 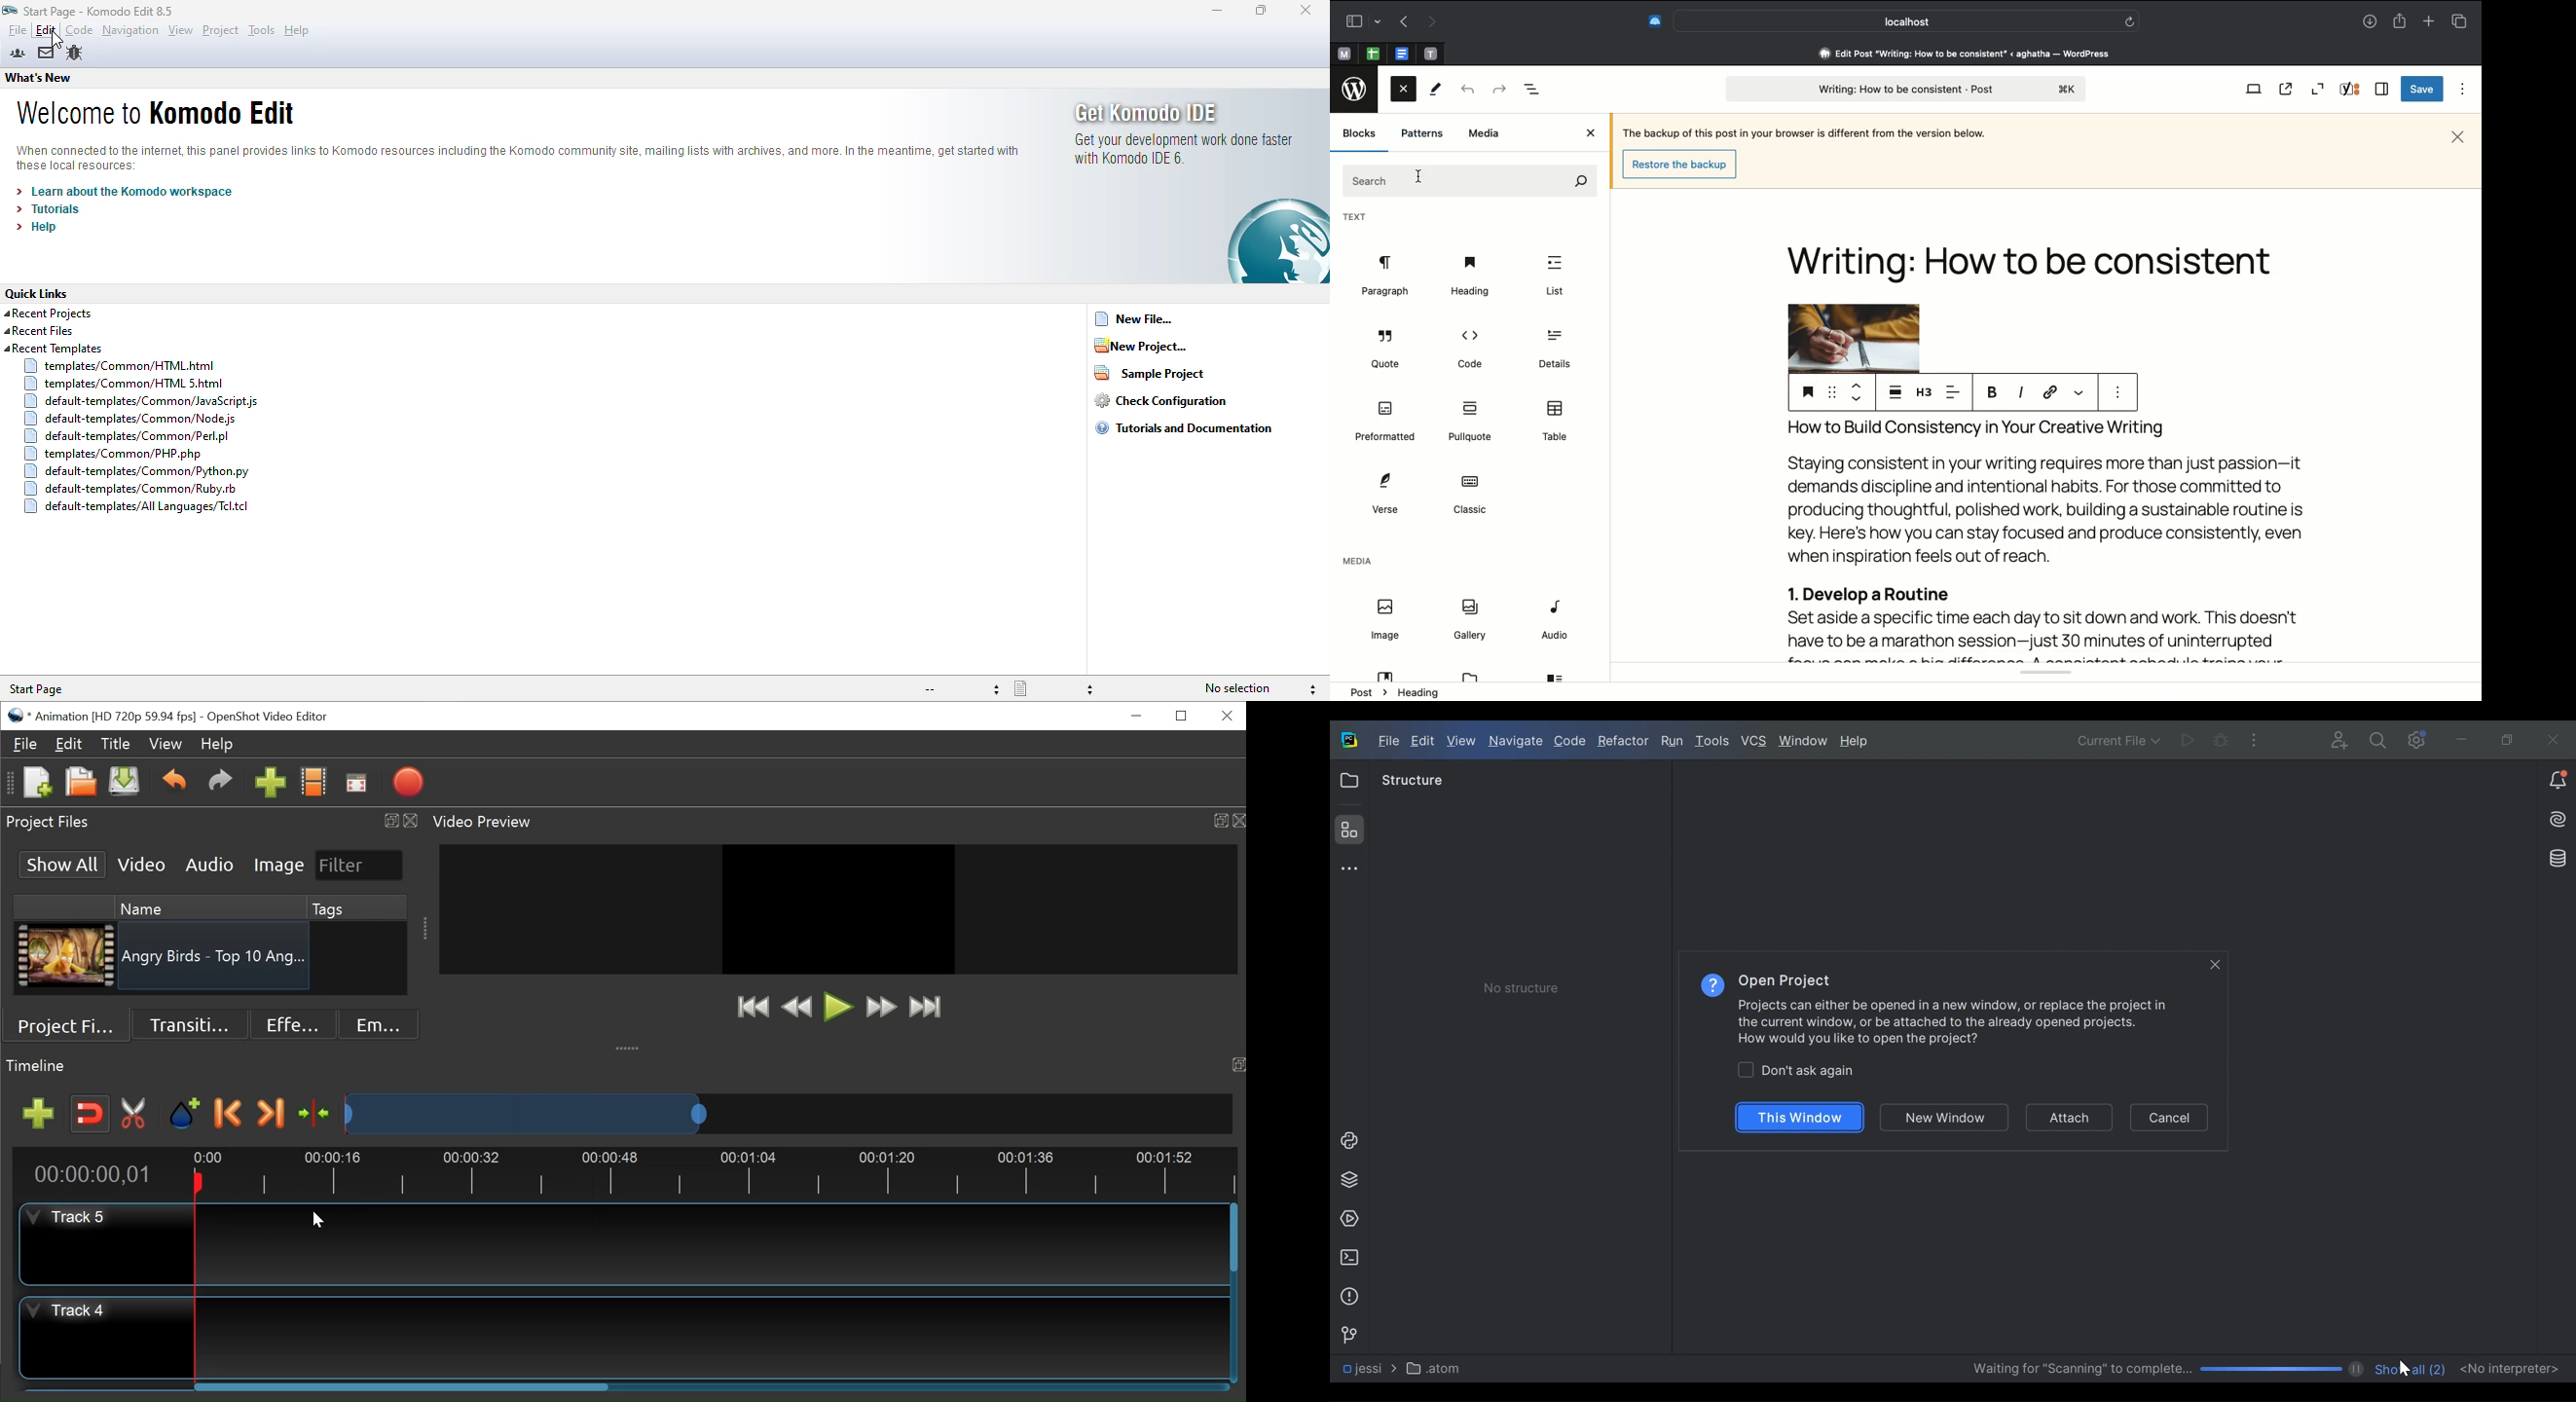 What do you see at coordinates (1533, 90) in the screenshot?
I see `Document overview` at bounding box center [1533, 90].